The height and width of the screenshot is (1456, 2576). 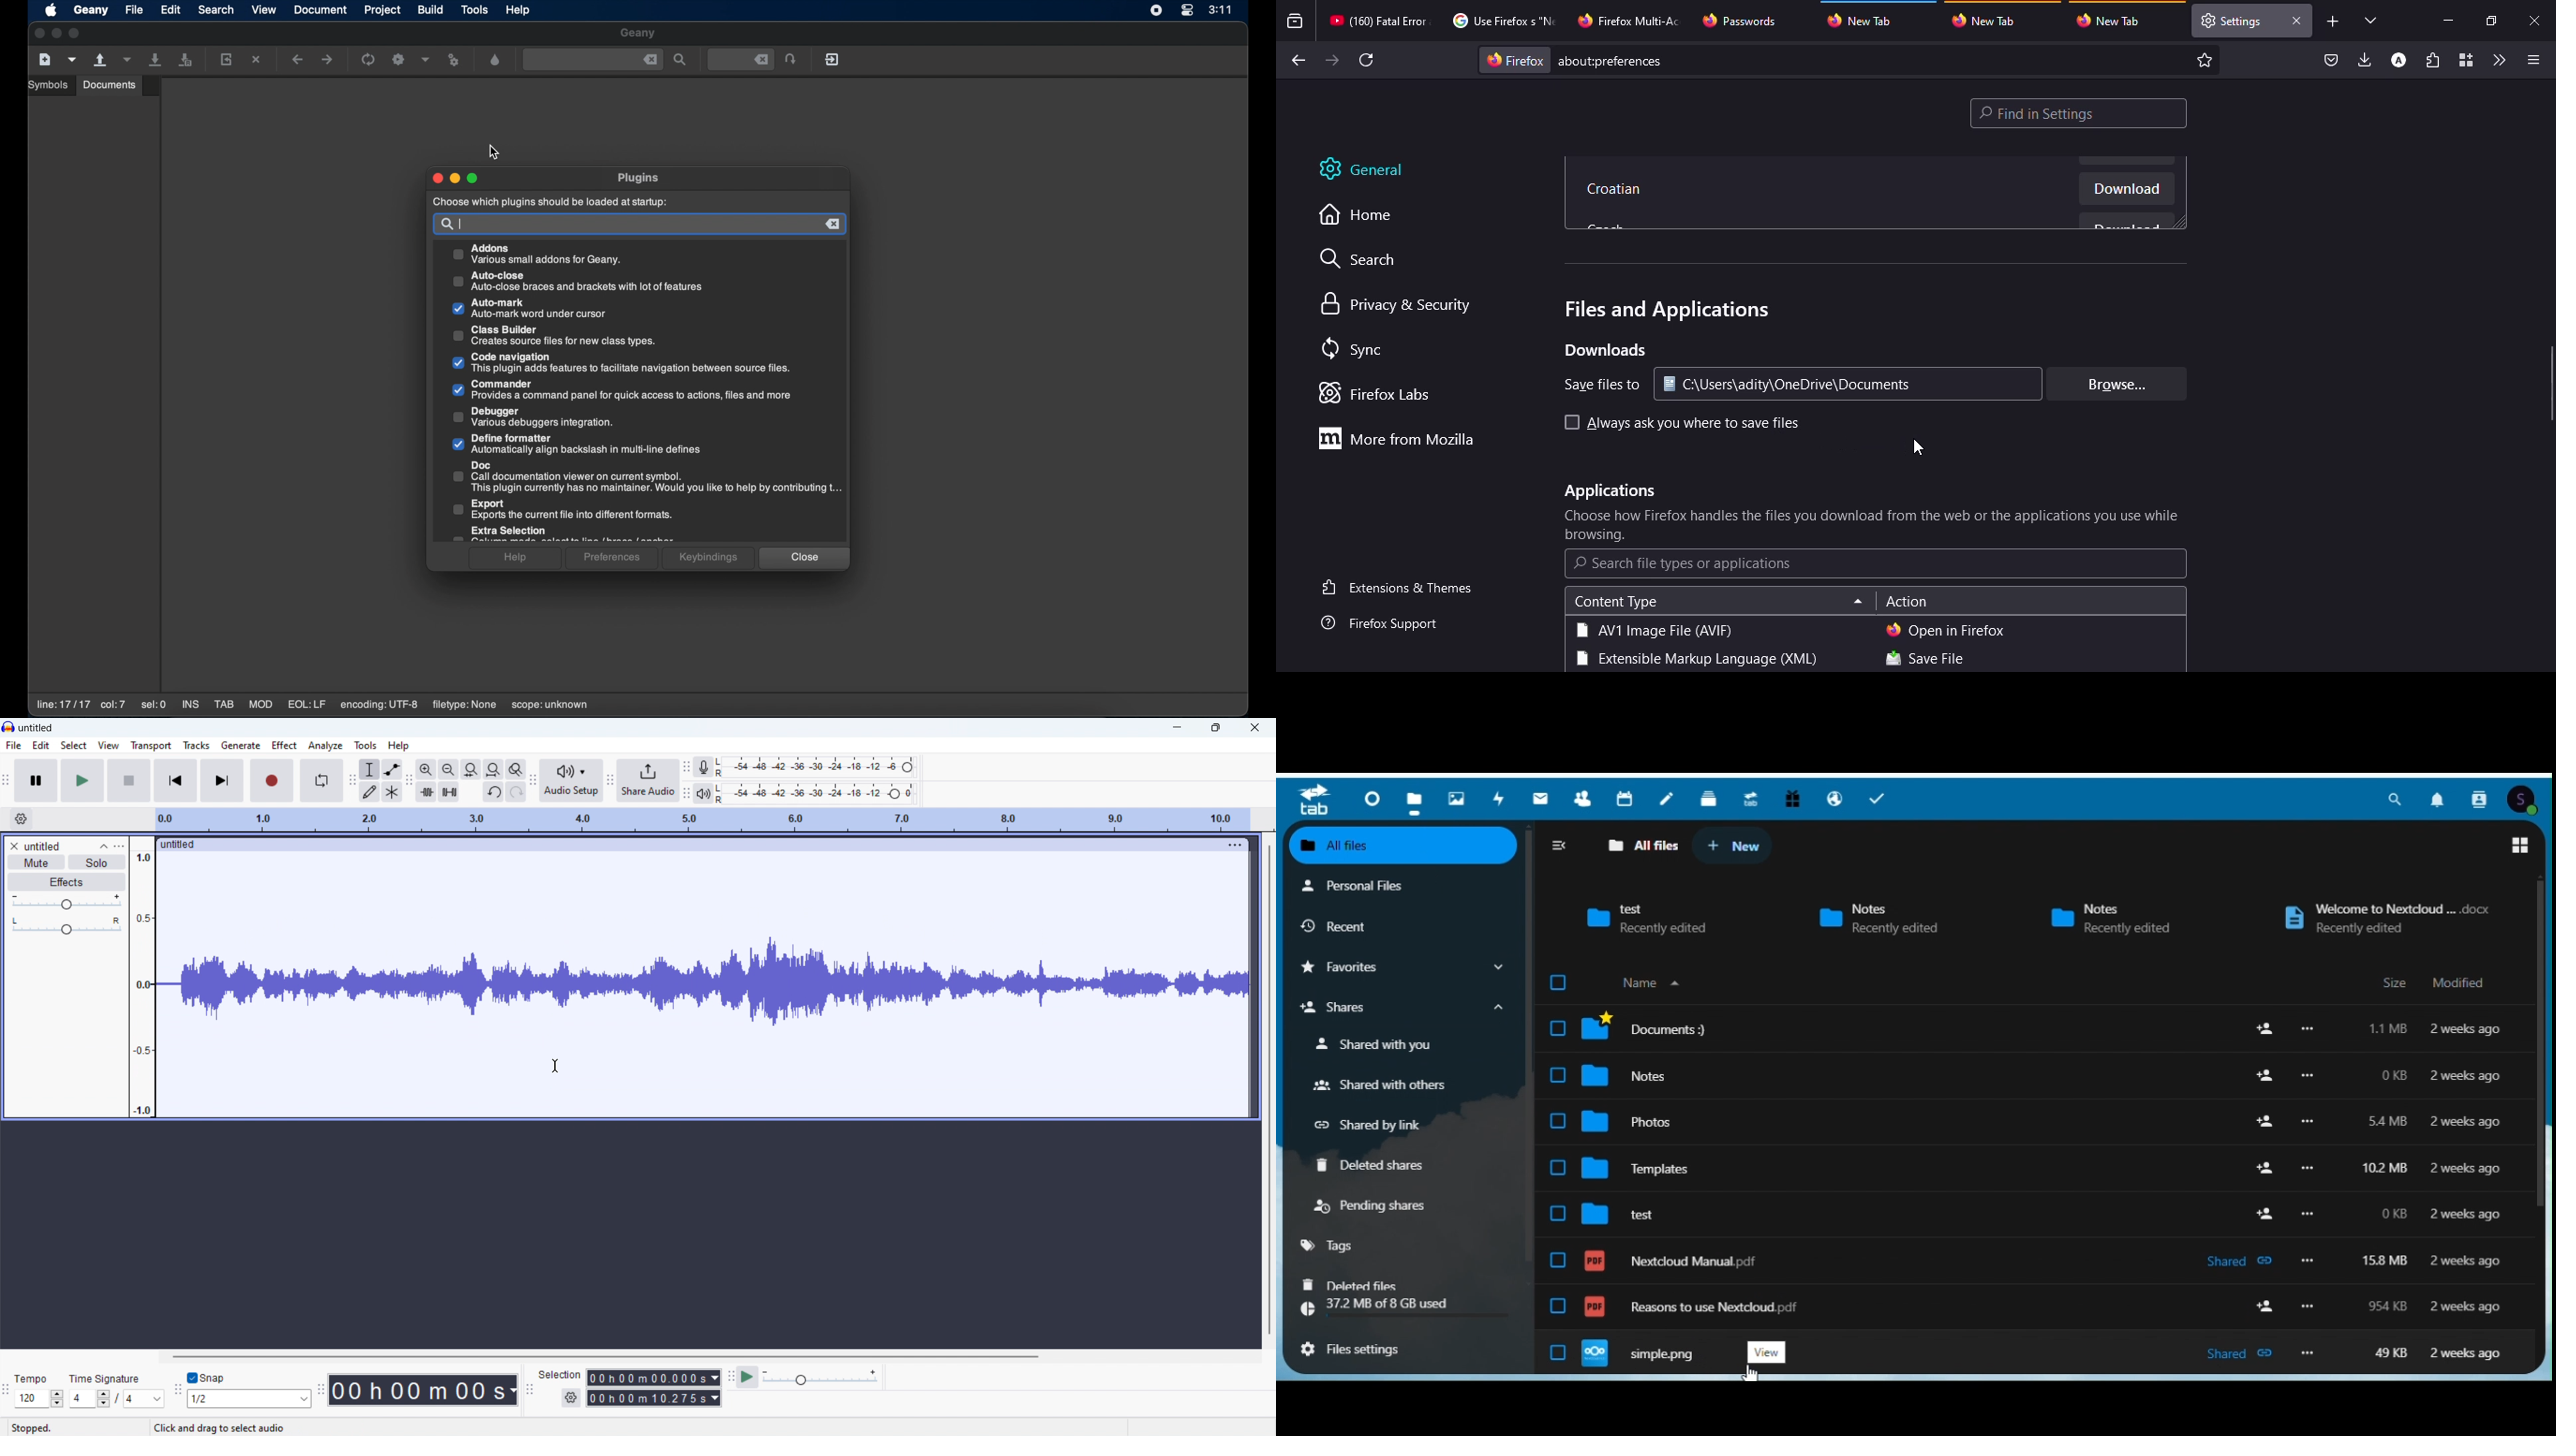 What do you see at coordinates (475, 11) in the screenshot?
I see `tools` at bounding box center [475, 11].